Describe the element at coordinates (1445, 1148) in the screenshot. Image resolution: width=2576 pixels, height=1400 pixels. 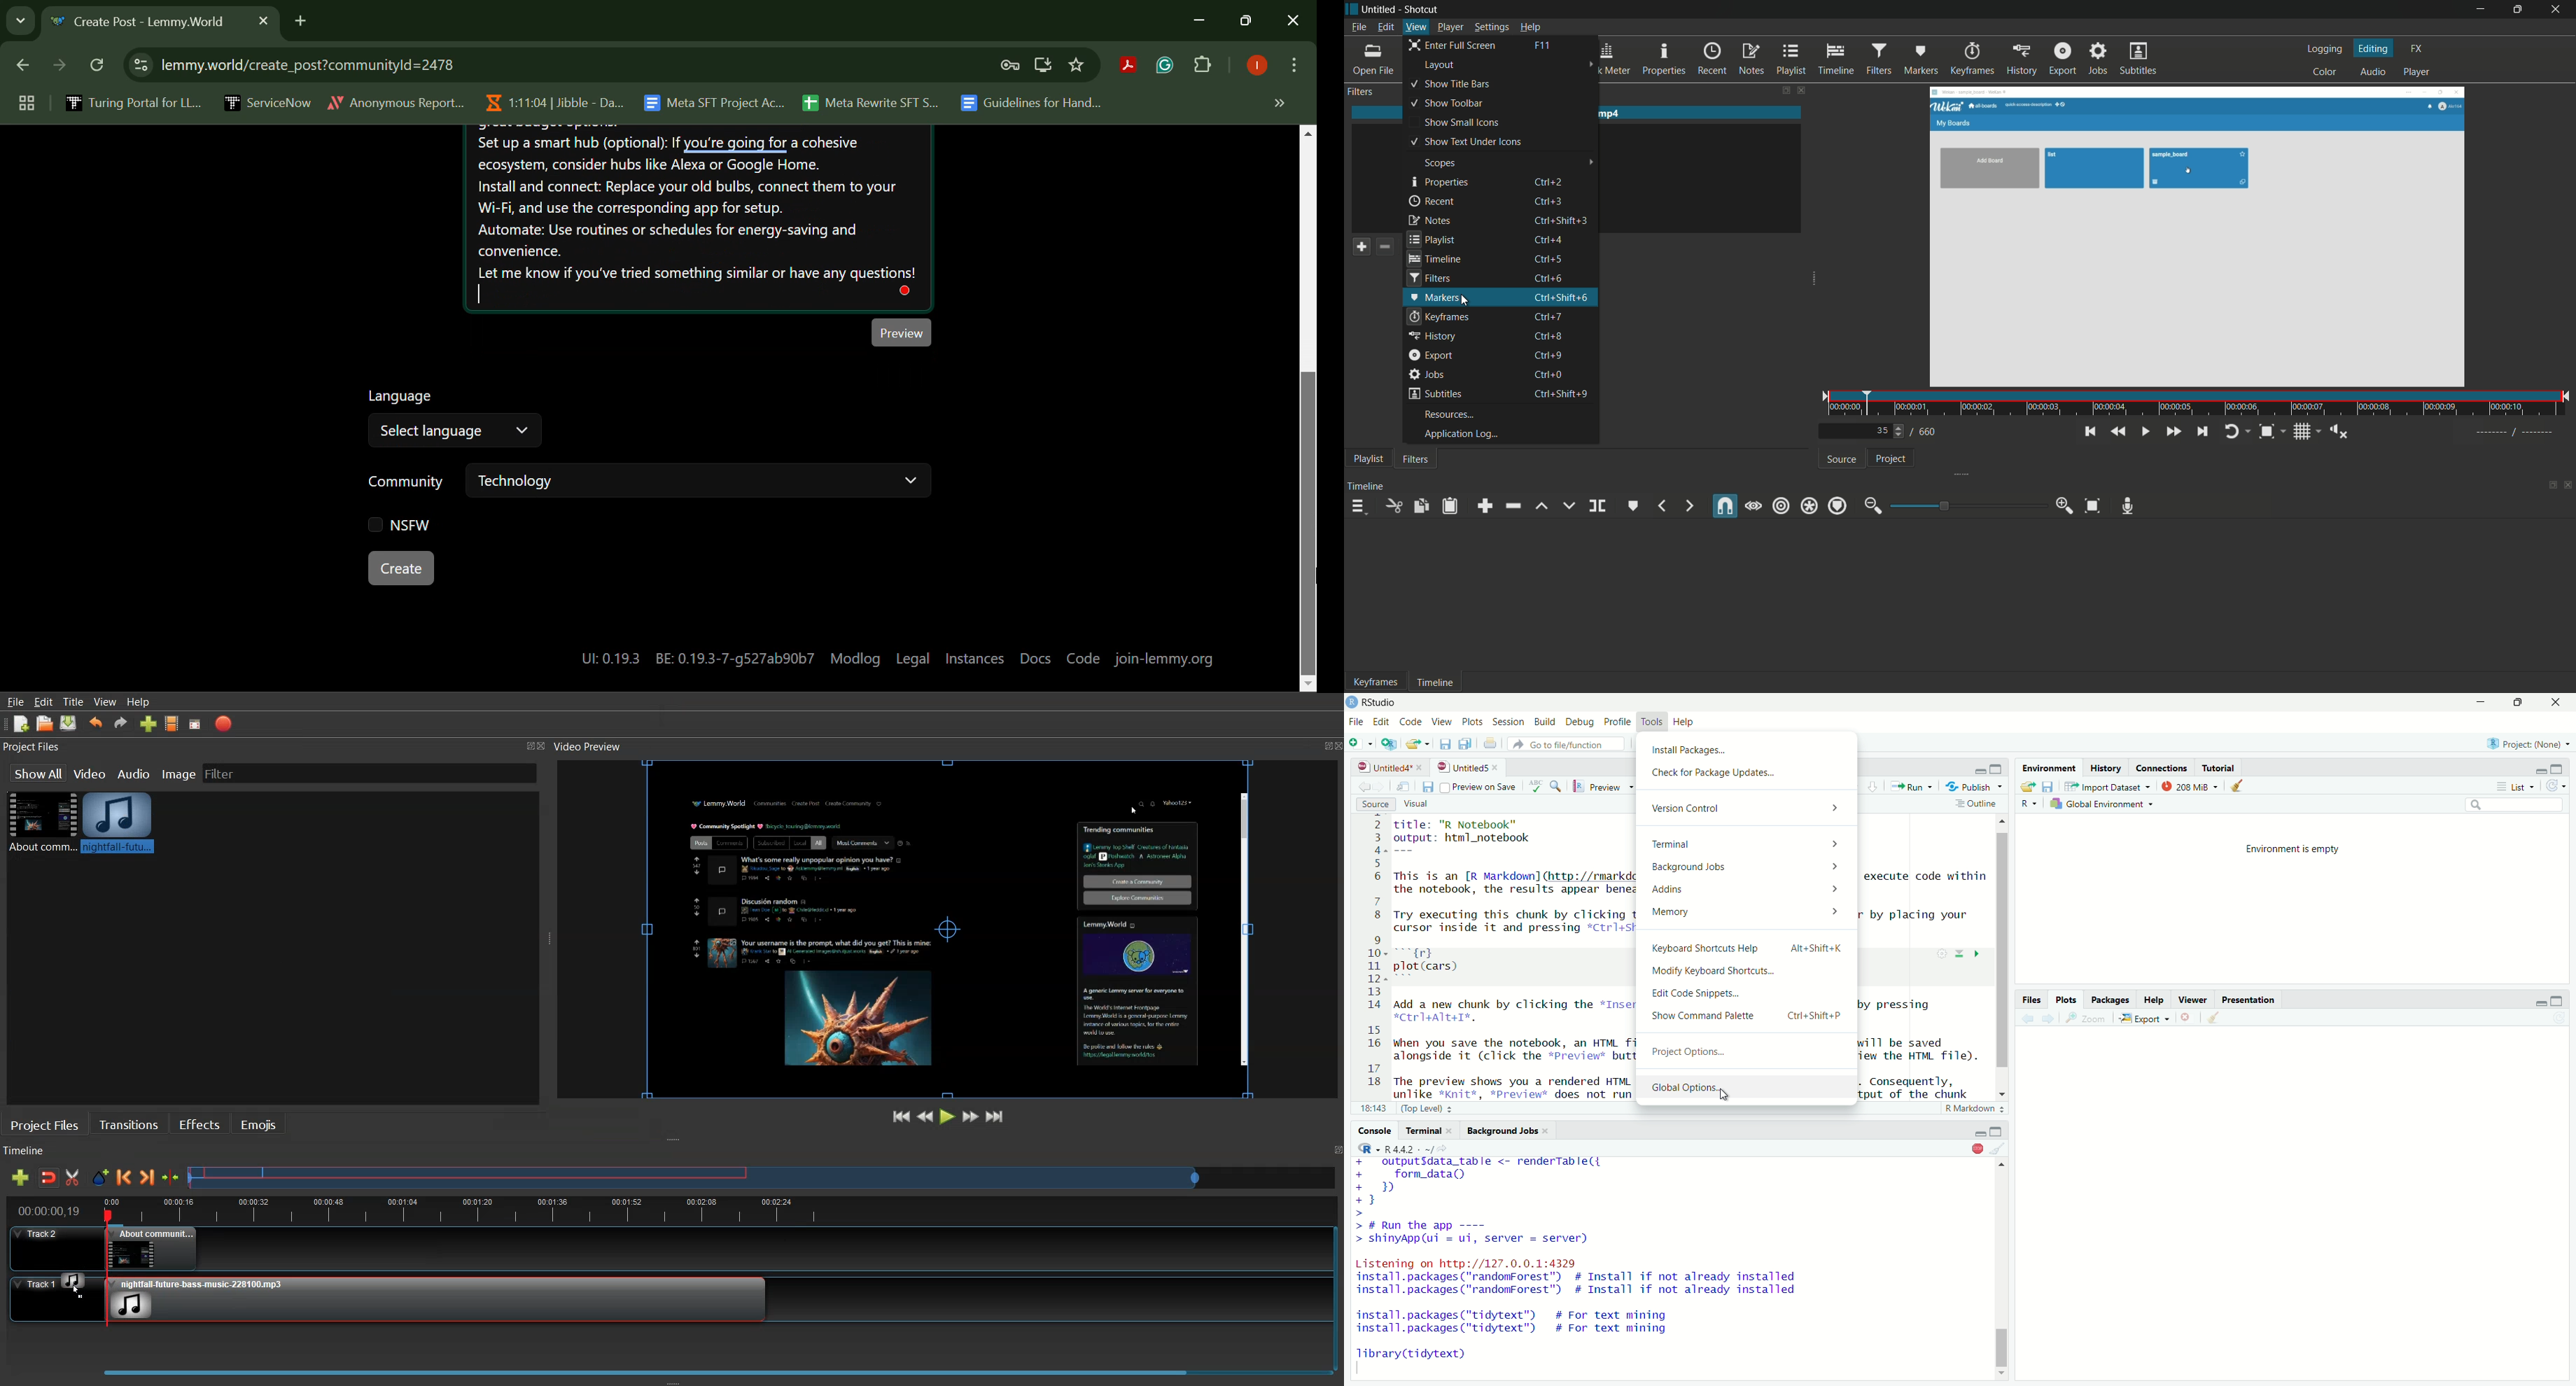
I see `view current working directory` at that location.